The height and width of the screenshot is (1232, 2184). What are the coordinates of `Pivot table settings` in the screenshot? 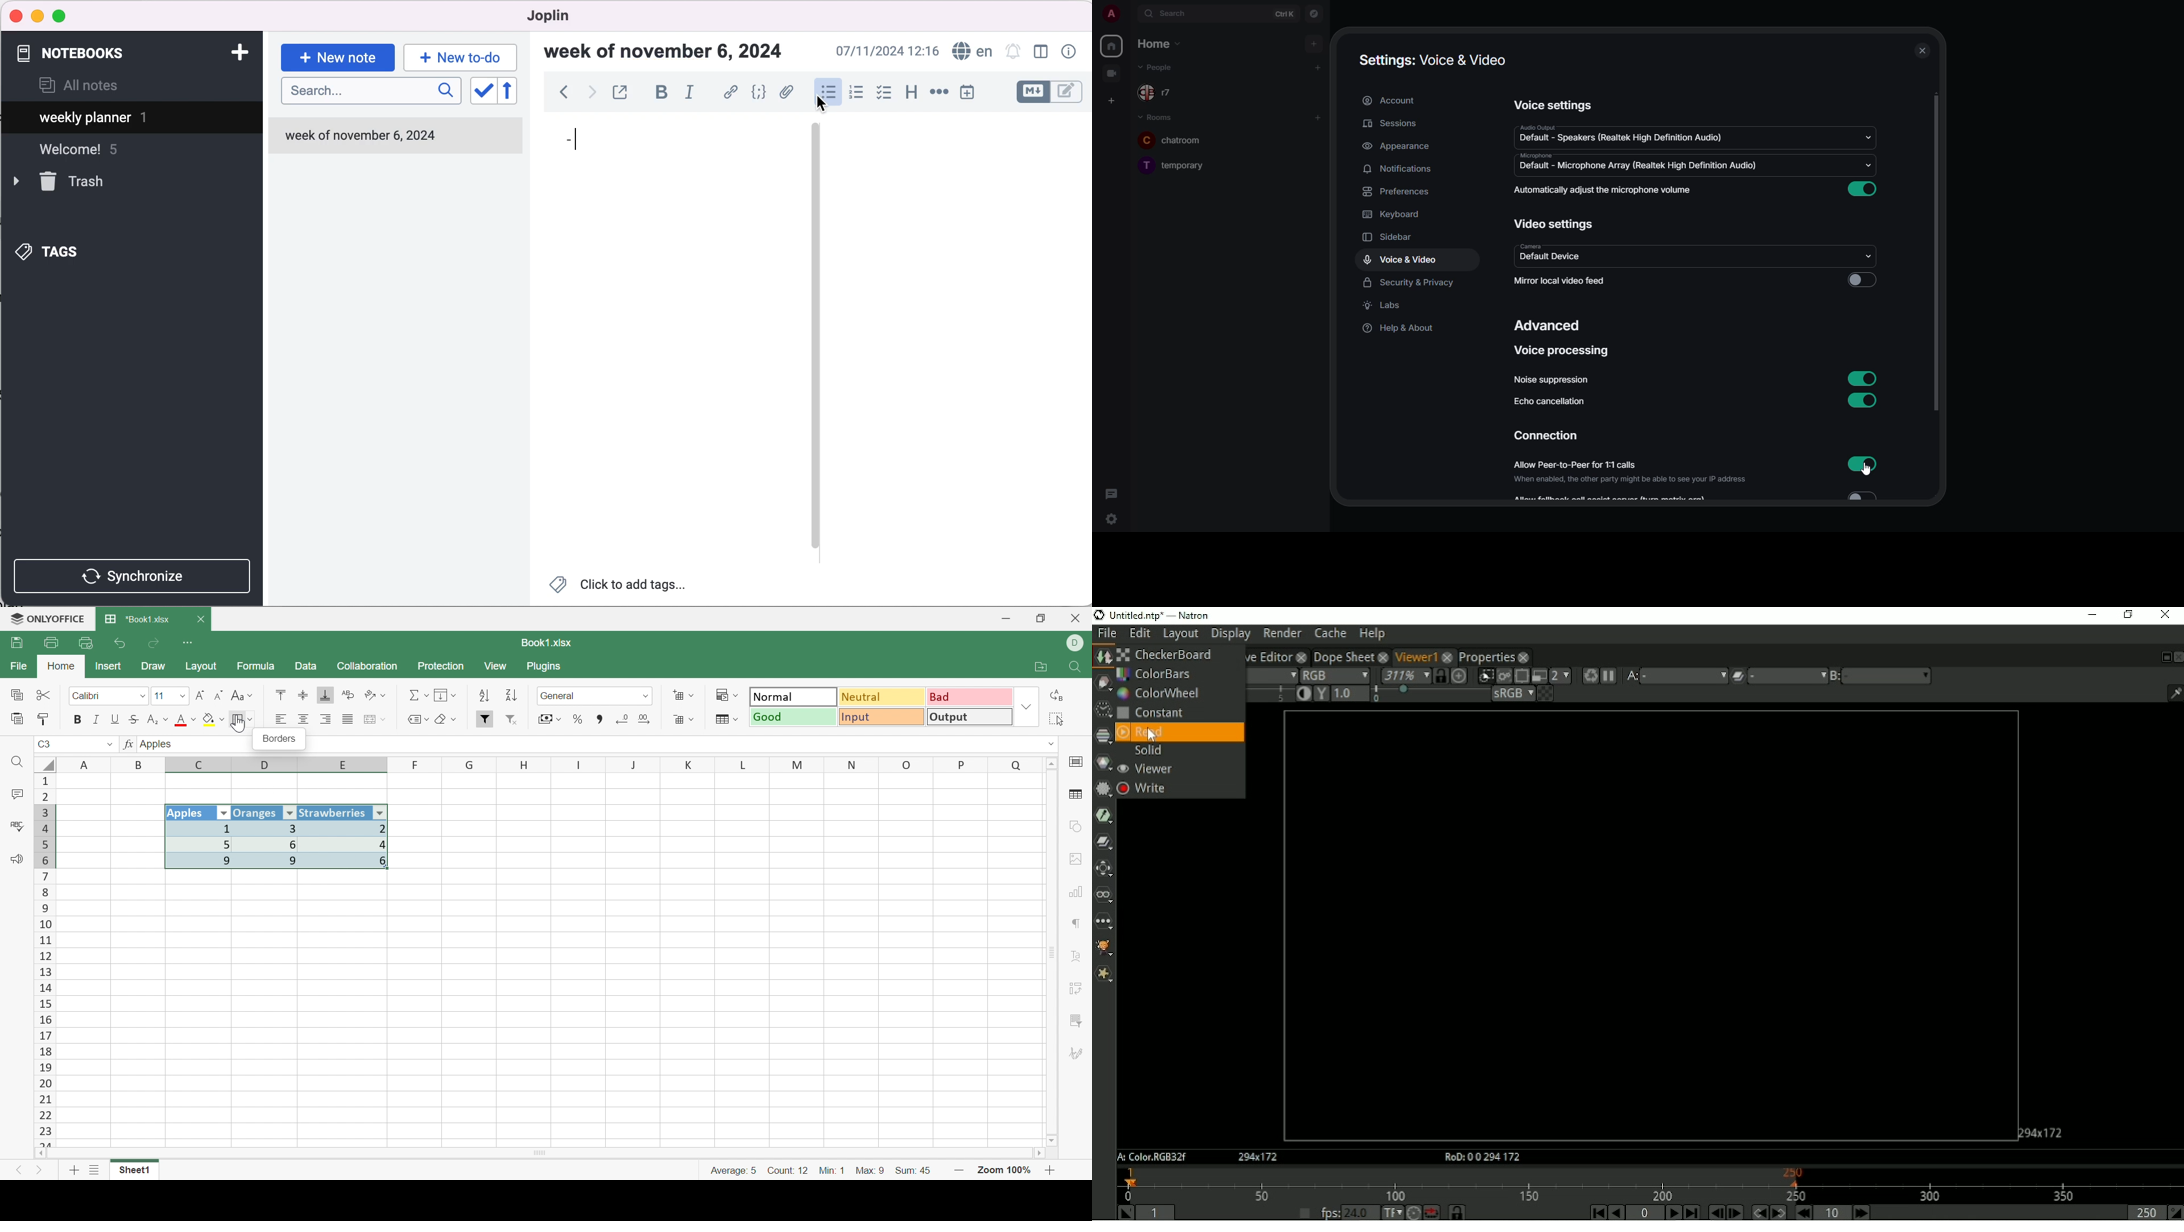 It's located at (1081, 986).